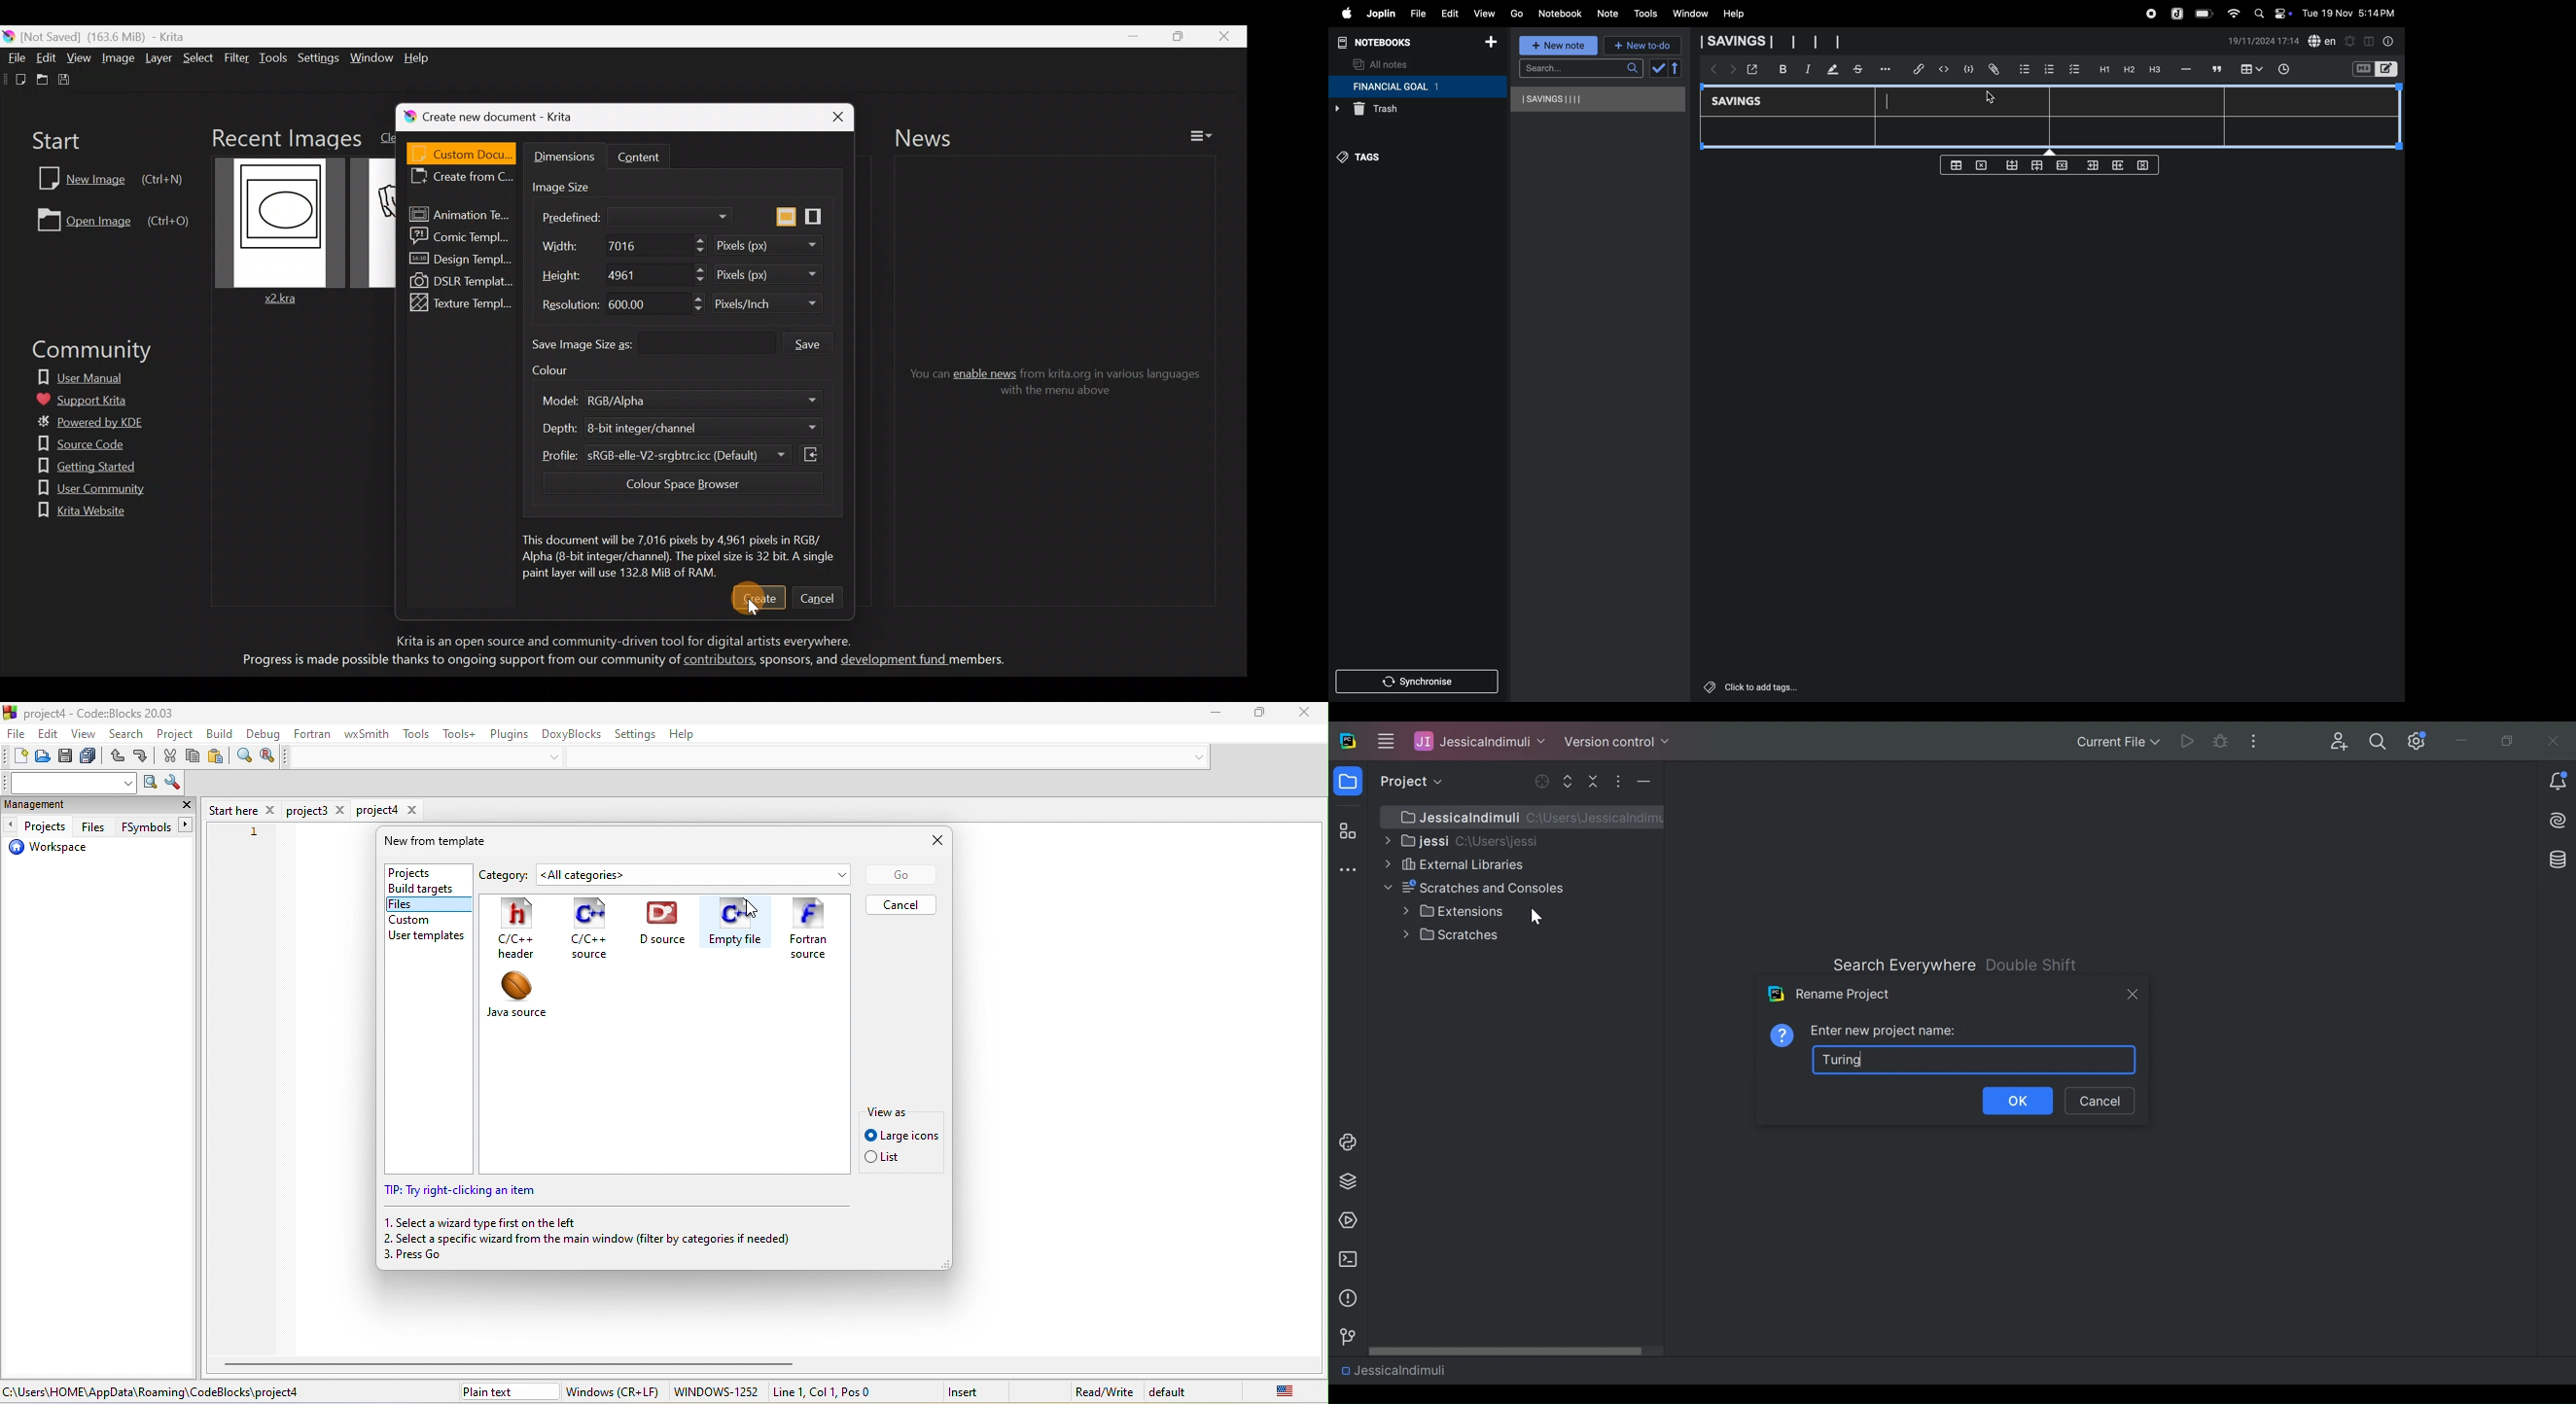 The image size is (2576, 1428). I want to click on cursor movement, so click(752, 912).